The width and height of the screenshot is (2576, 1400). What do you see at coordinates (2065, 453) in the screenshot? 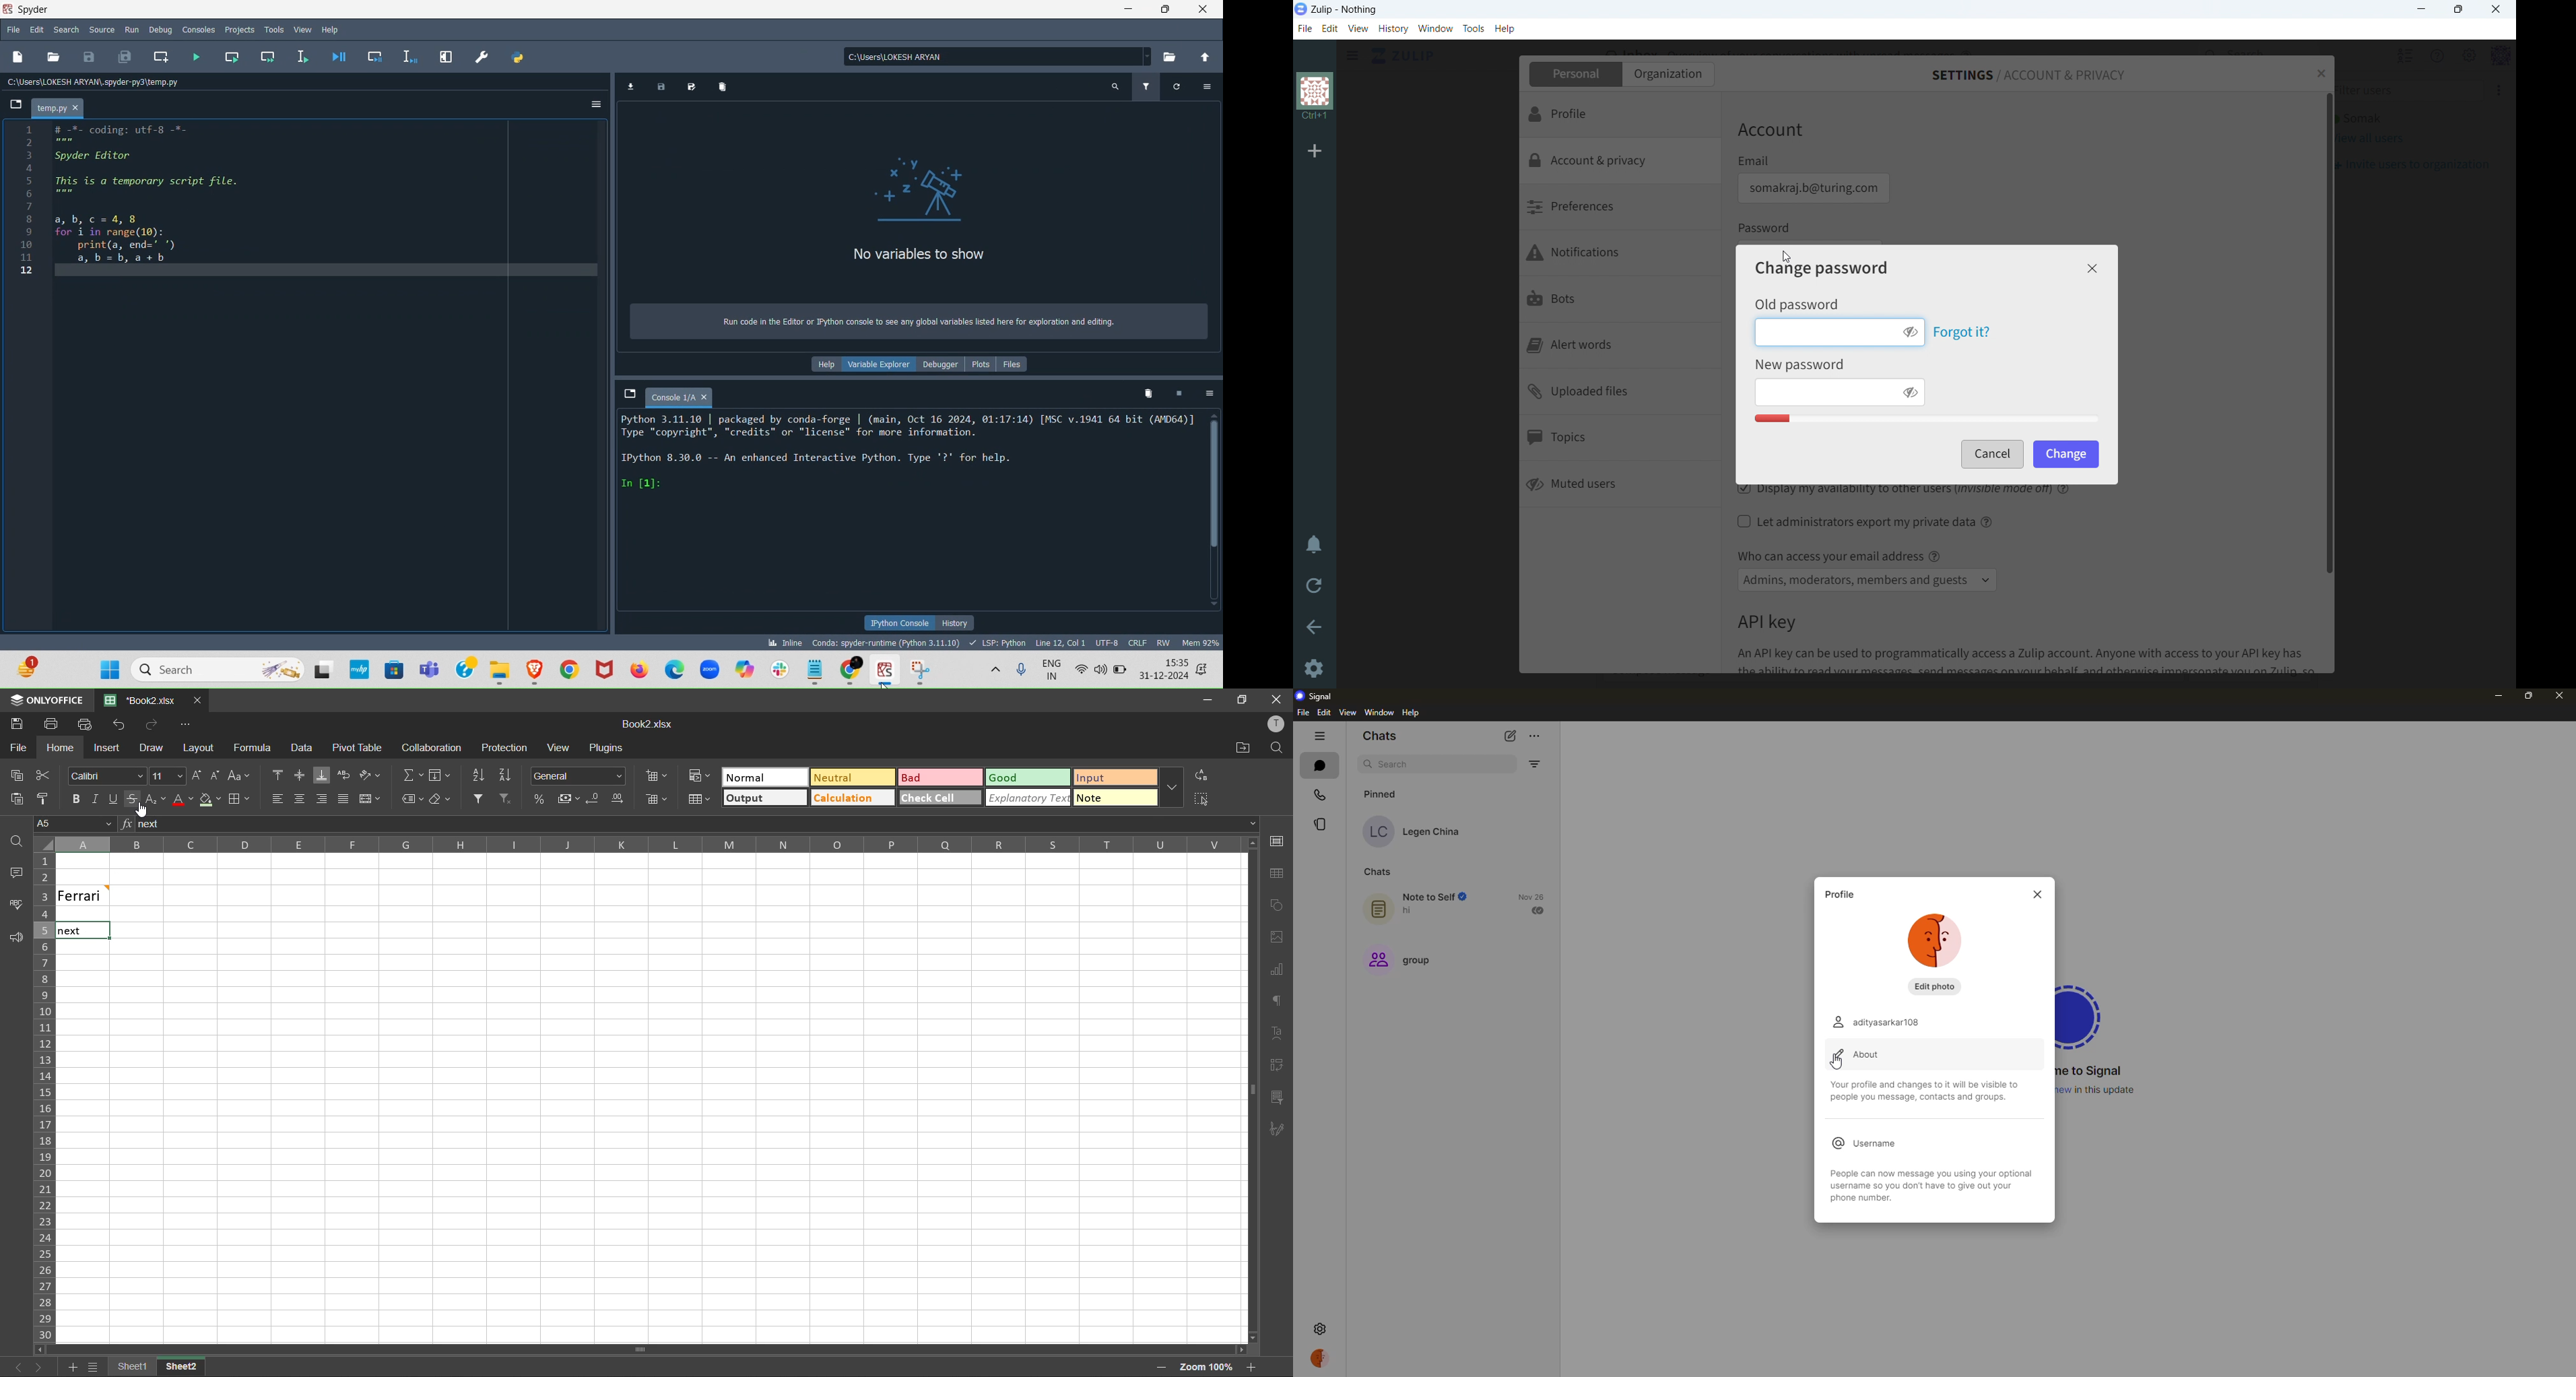
I see `change` at bounding box center [2065, 453].